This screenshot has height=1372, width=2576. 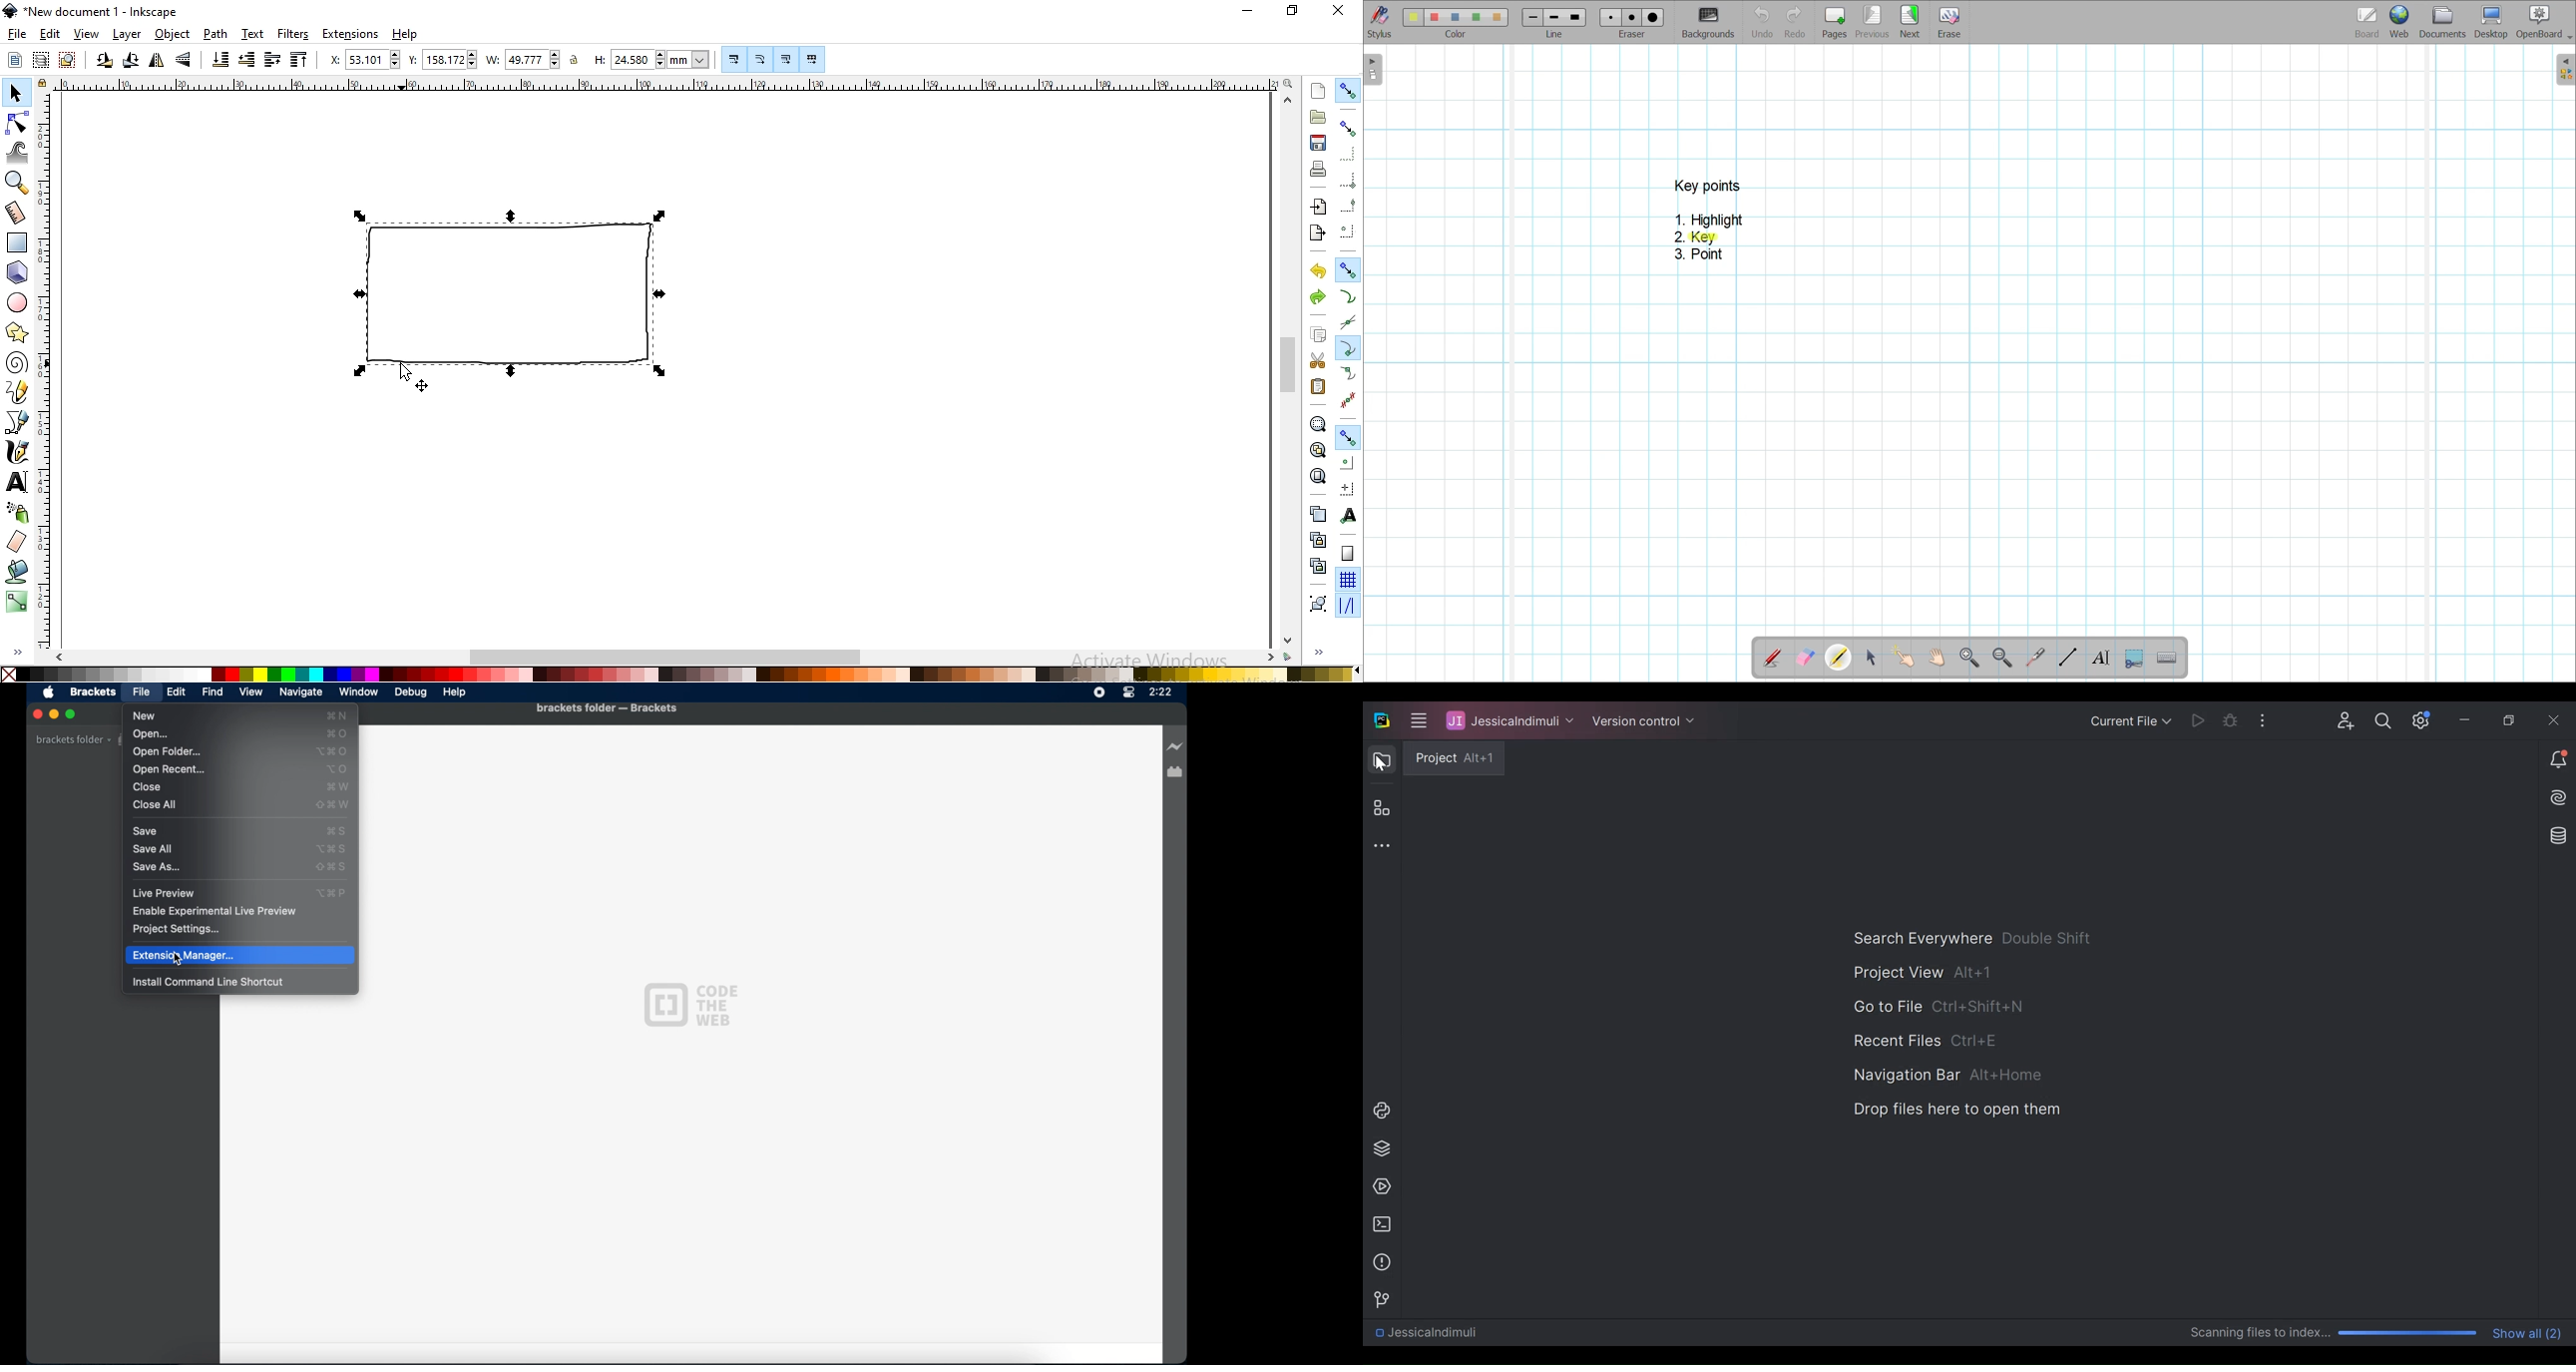 What do you see at coordinates (1379, 846) in the screenshot?
I see `More tool window` at bounding box center [1379, 846].